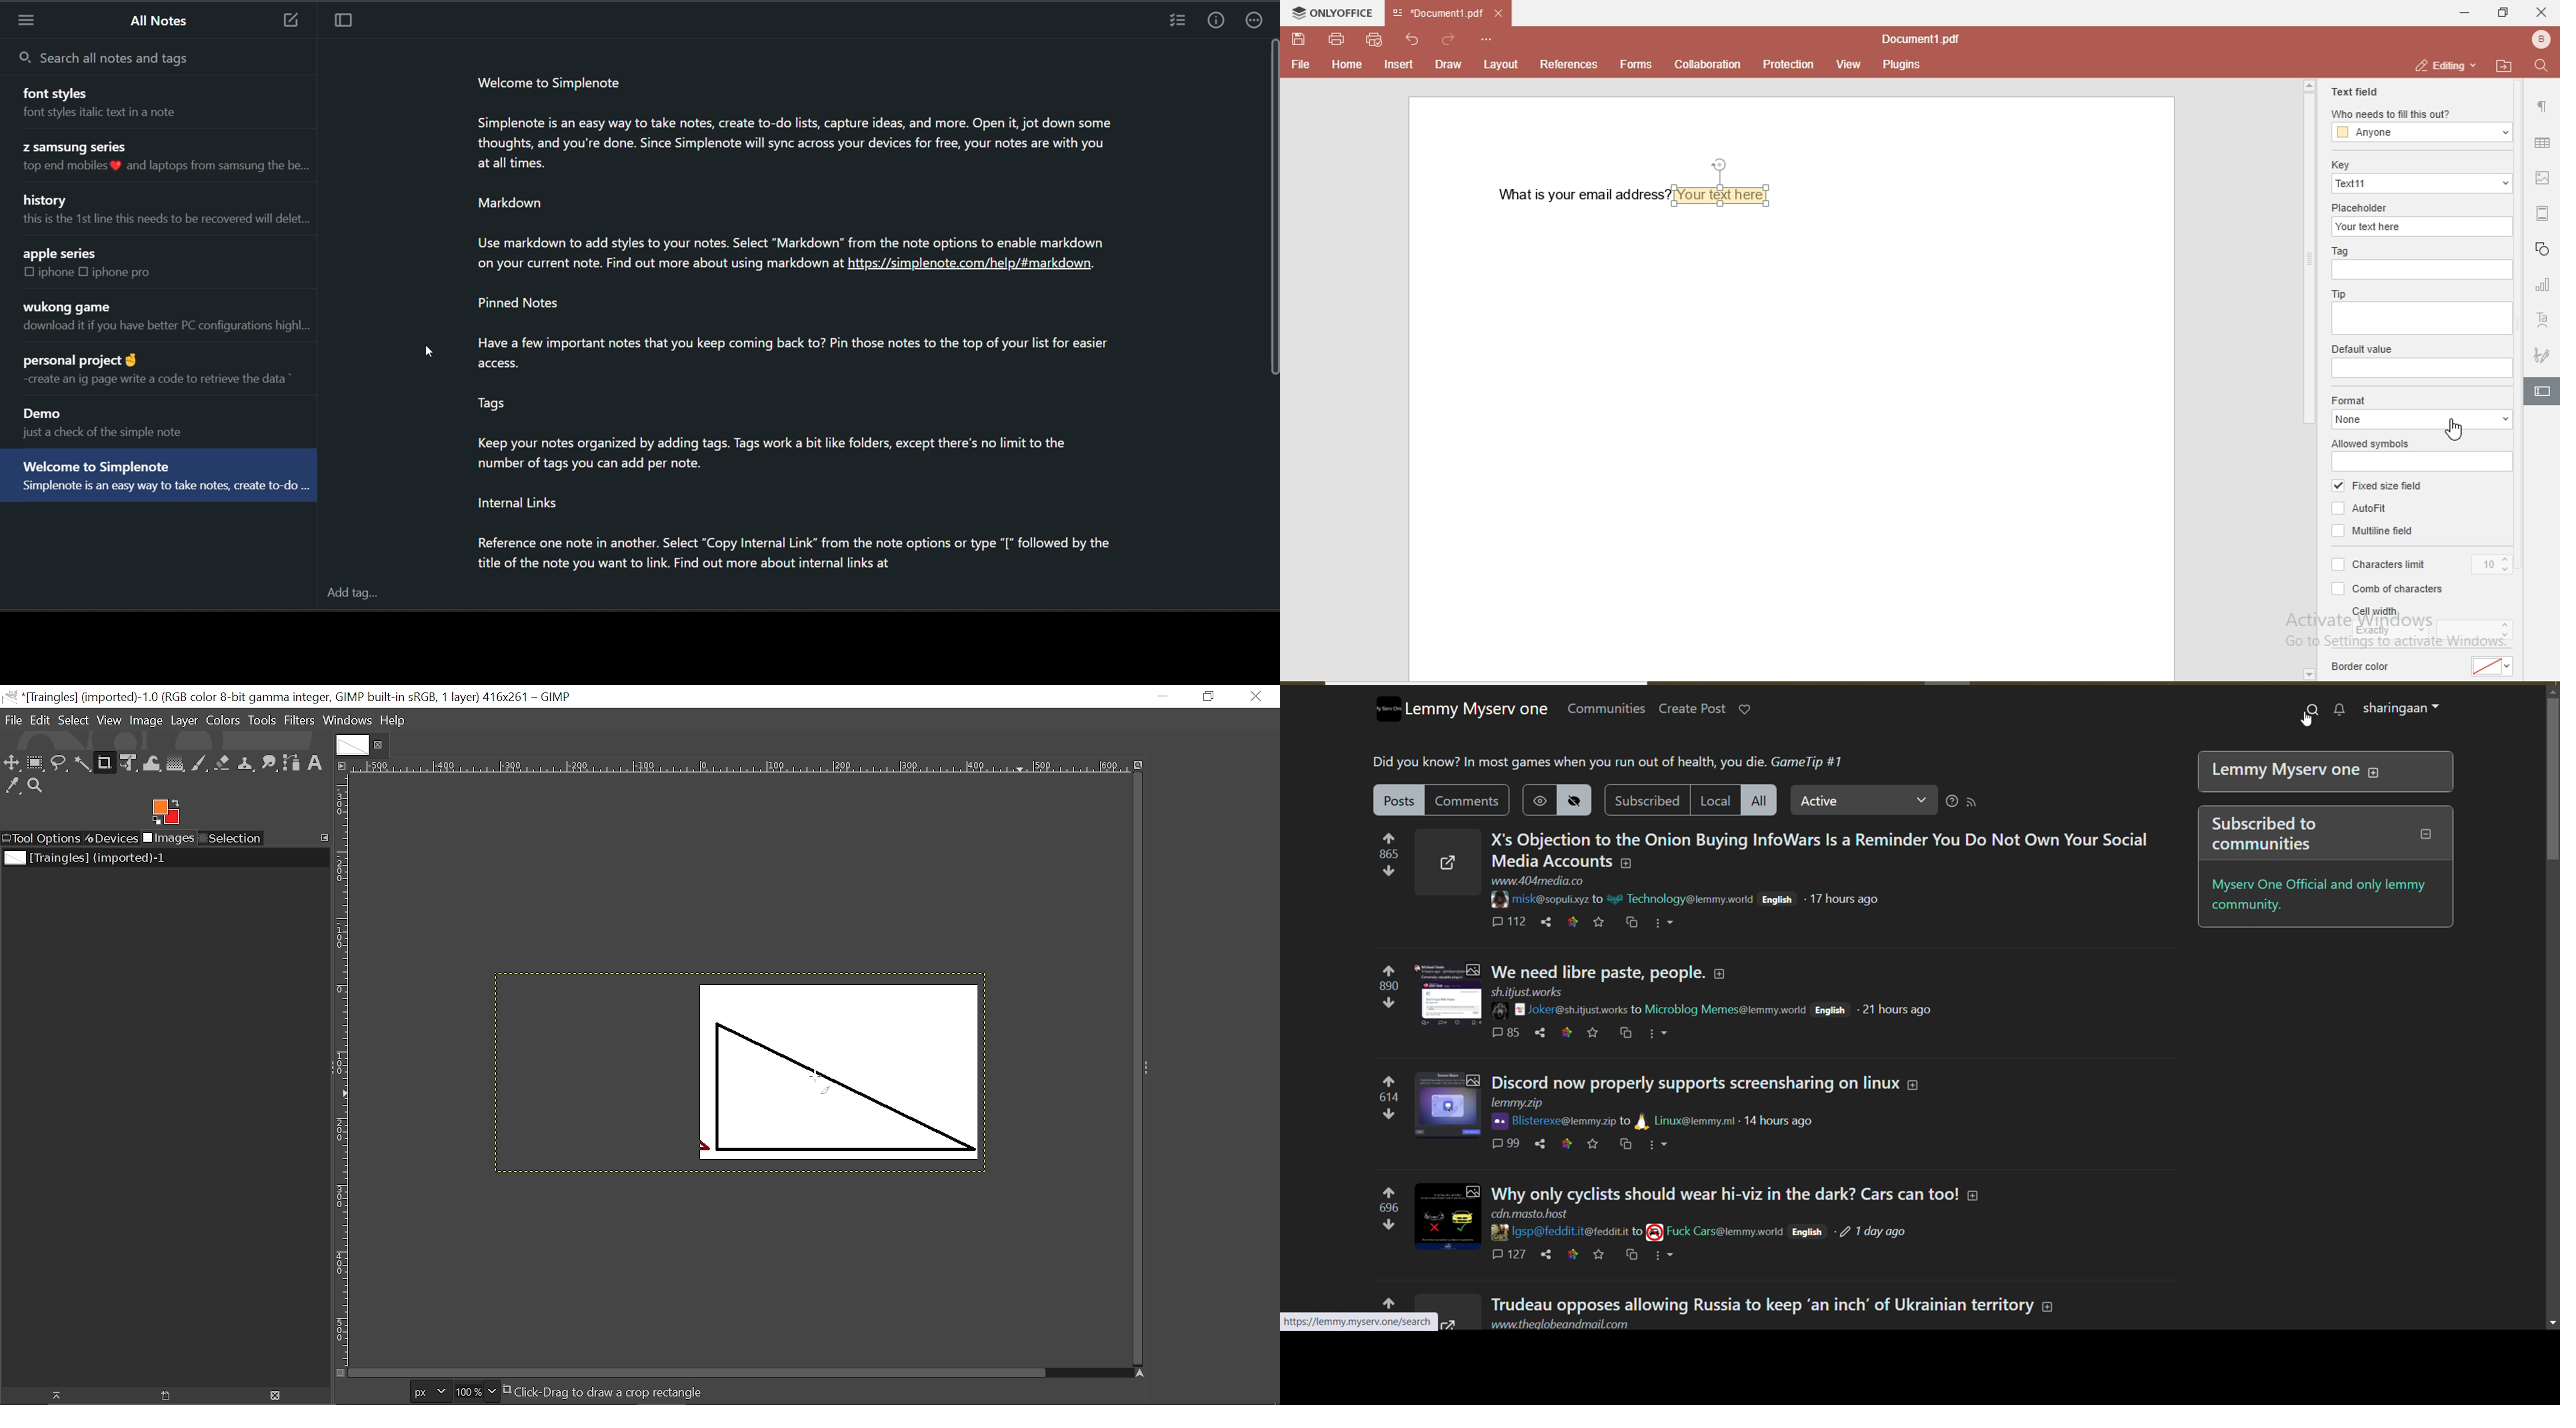 Image resolution: width=2576 pixels, height=1428 pixels. I want to click on The active foreground color, so click(166, 811).